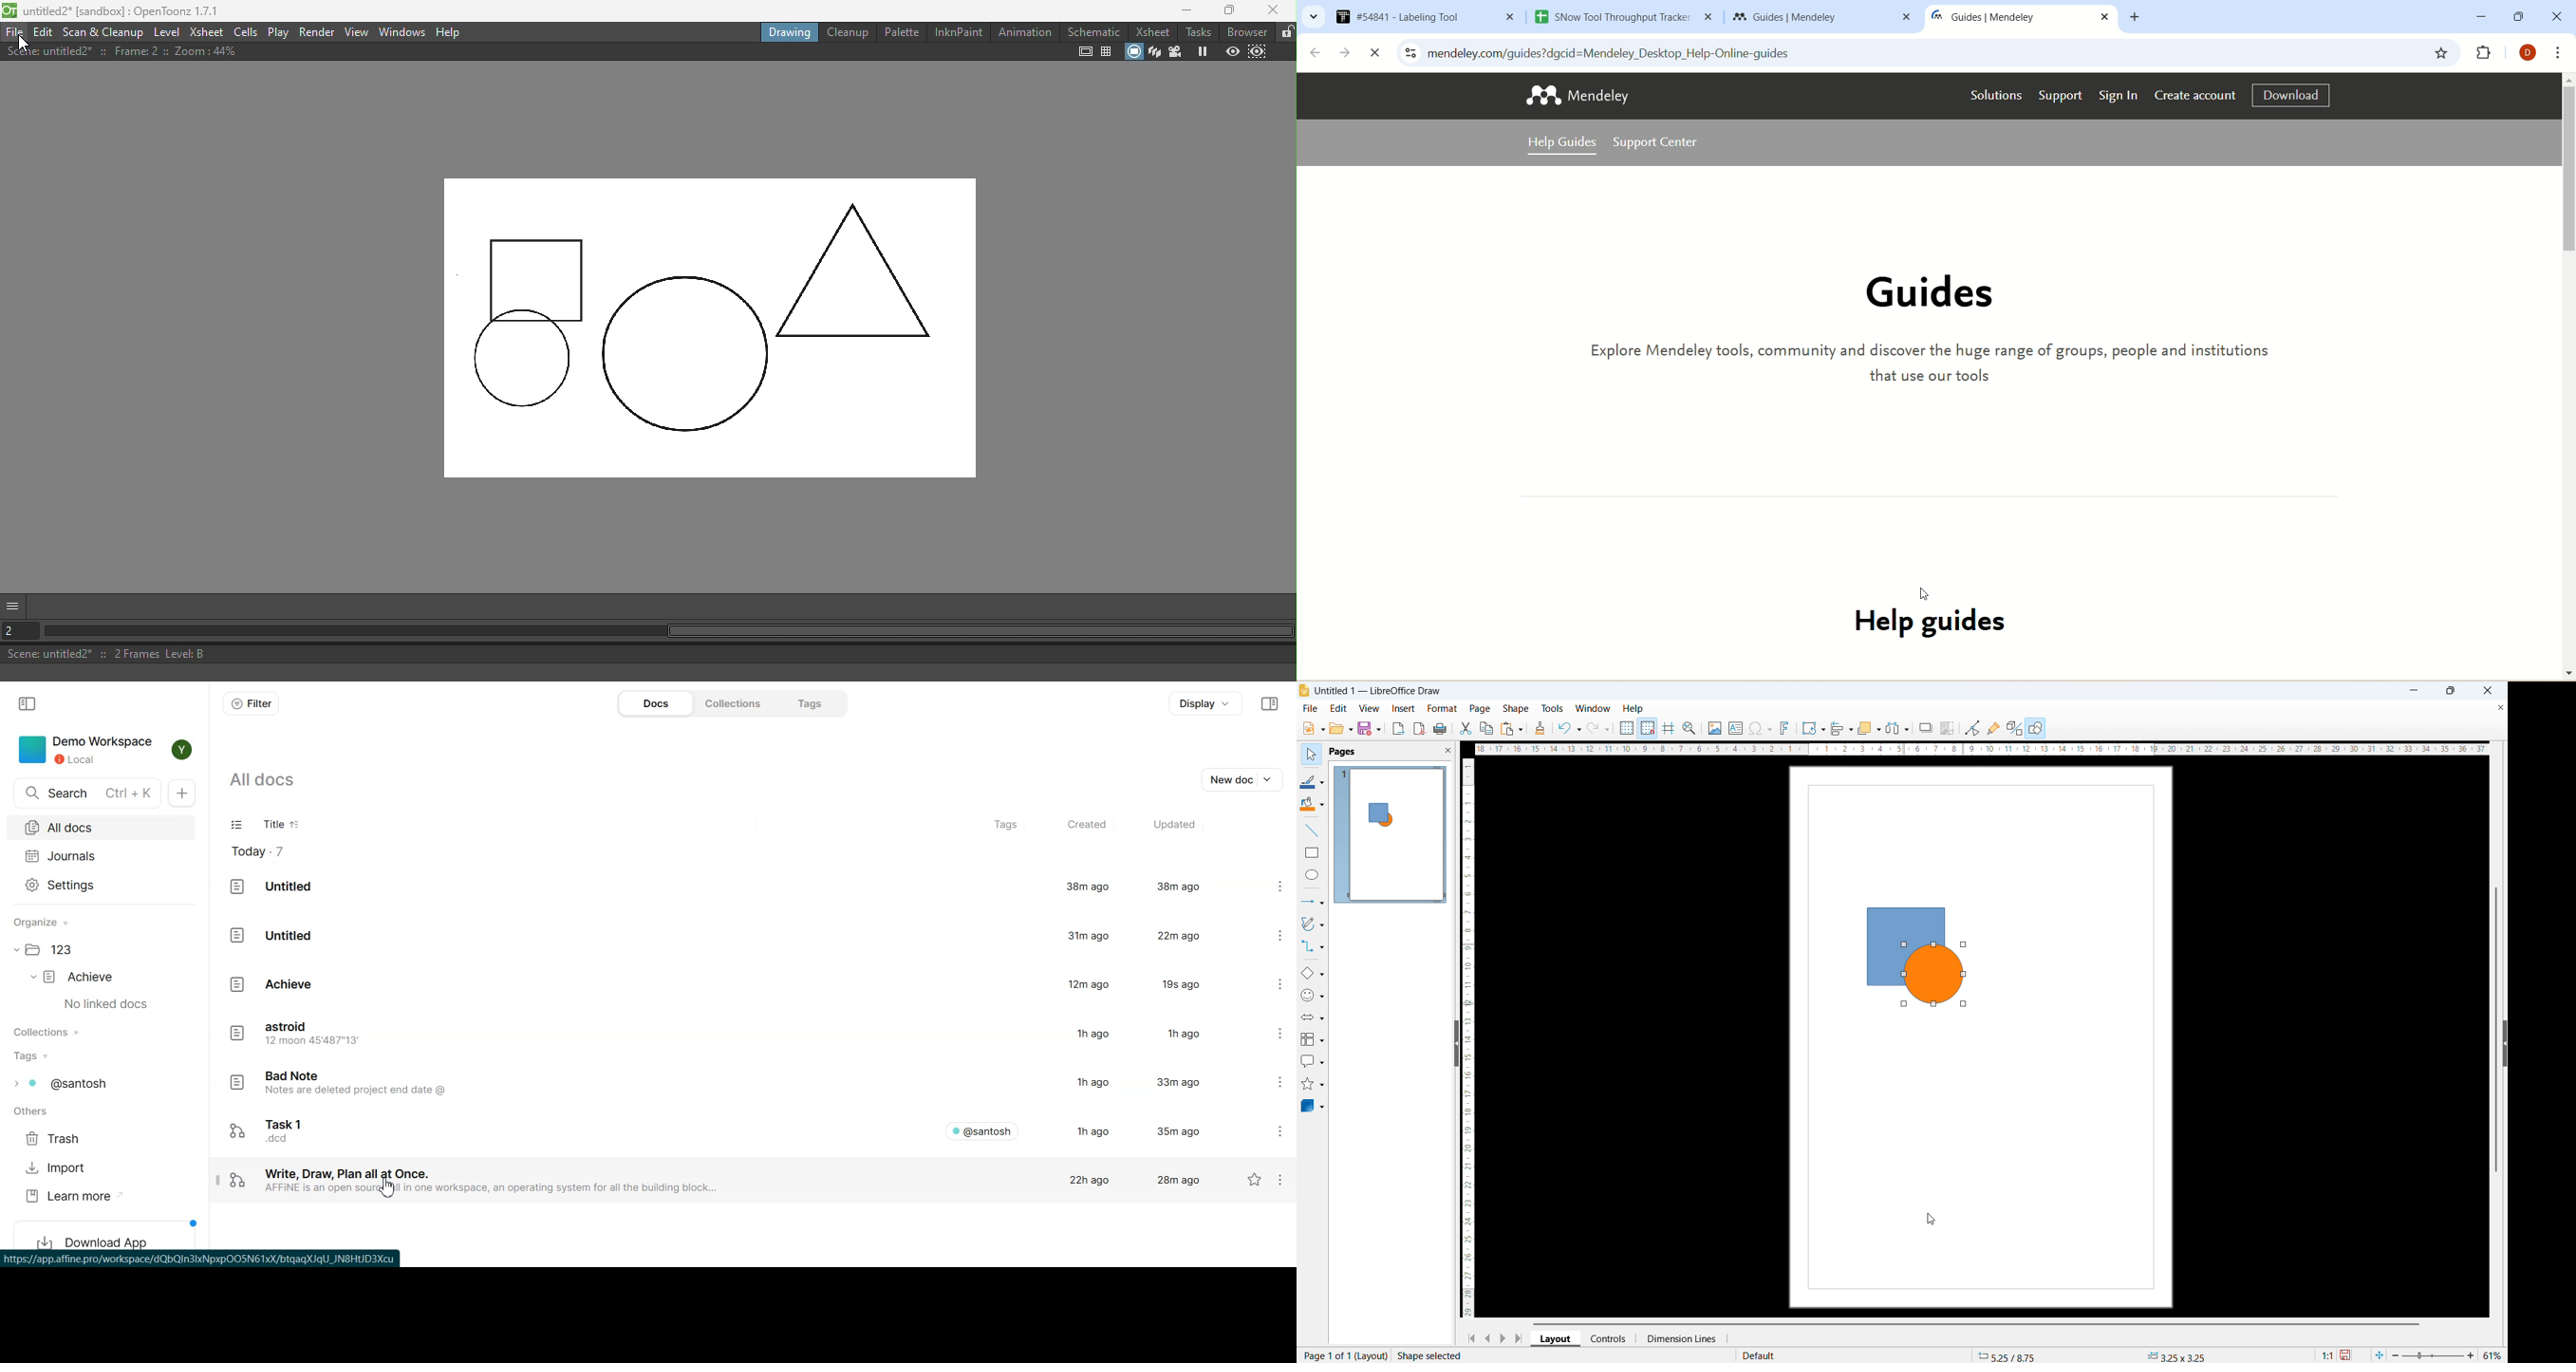 Image resolution: width=2576 pixels, height=1372 pixels. I want to click on Camera view, so click(1174, 51).